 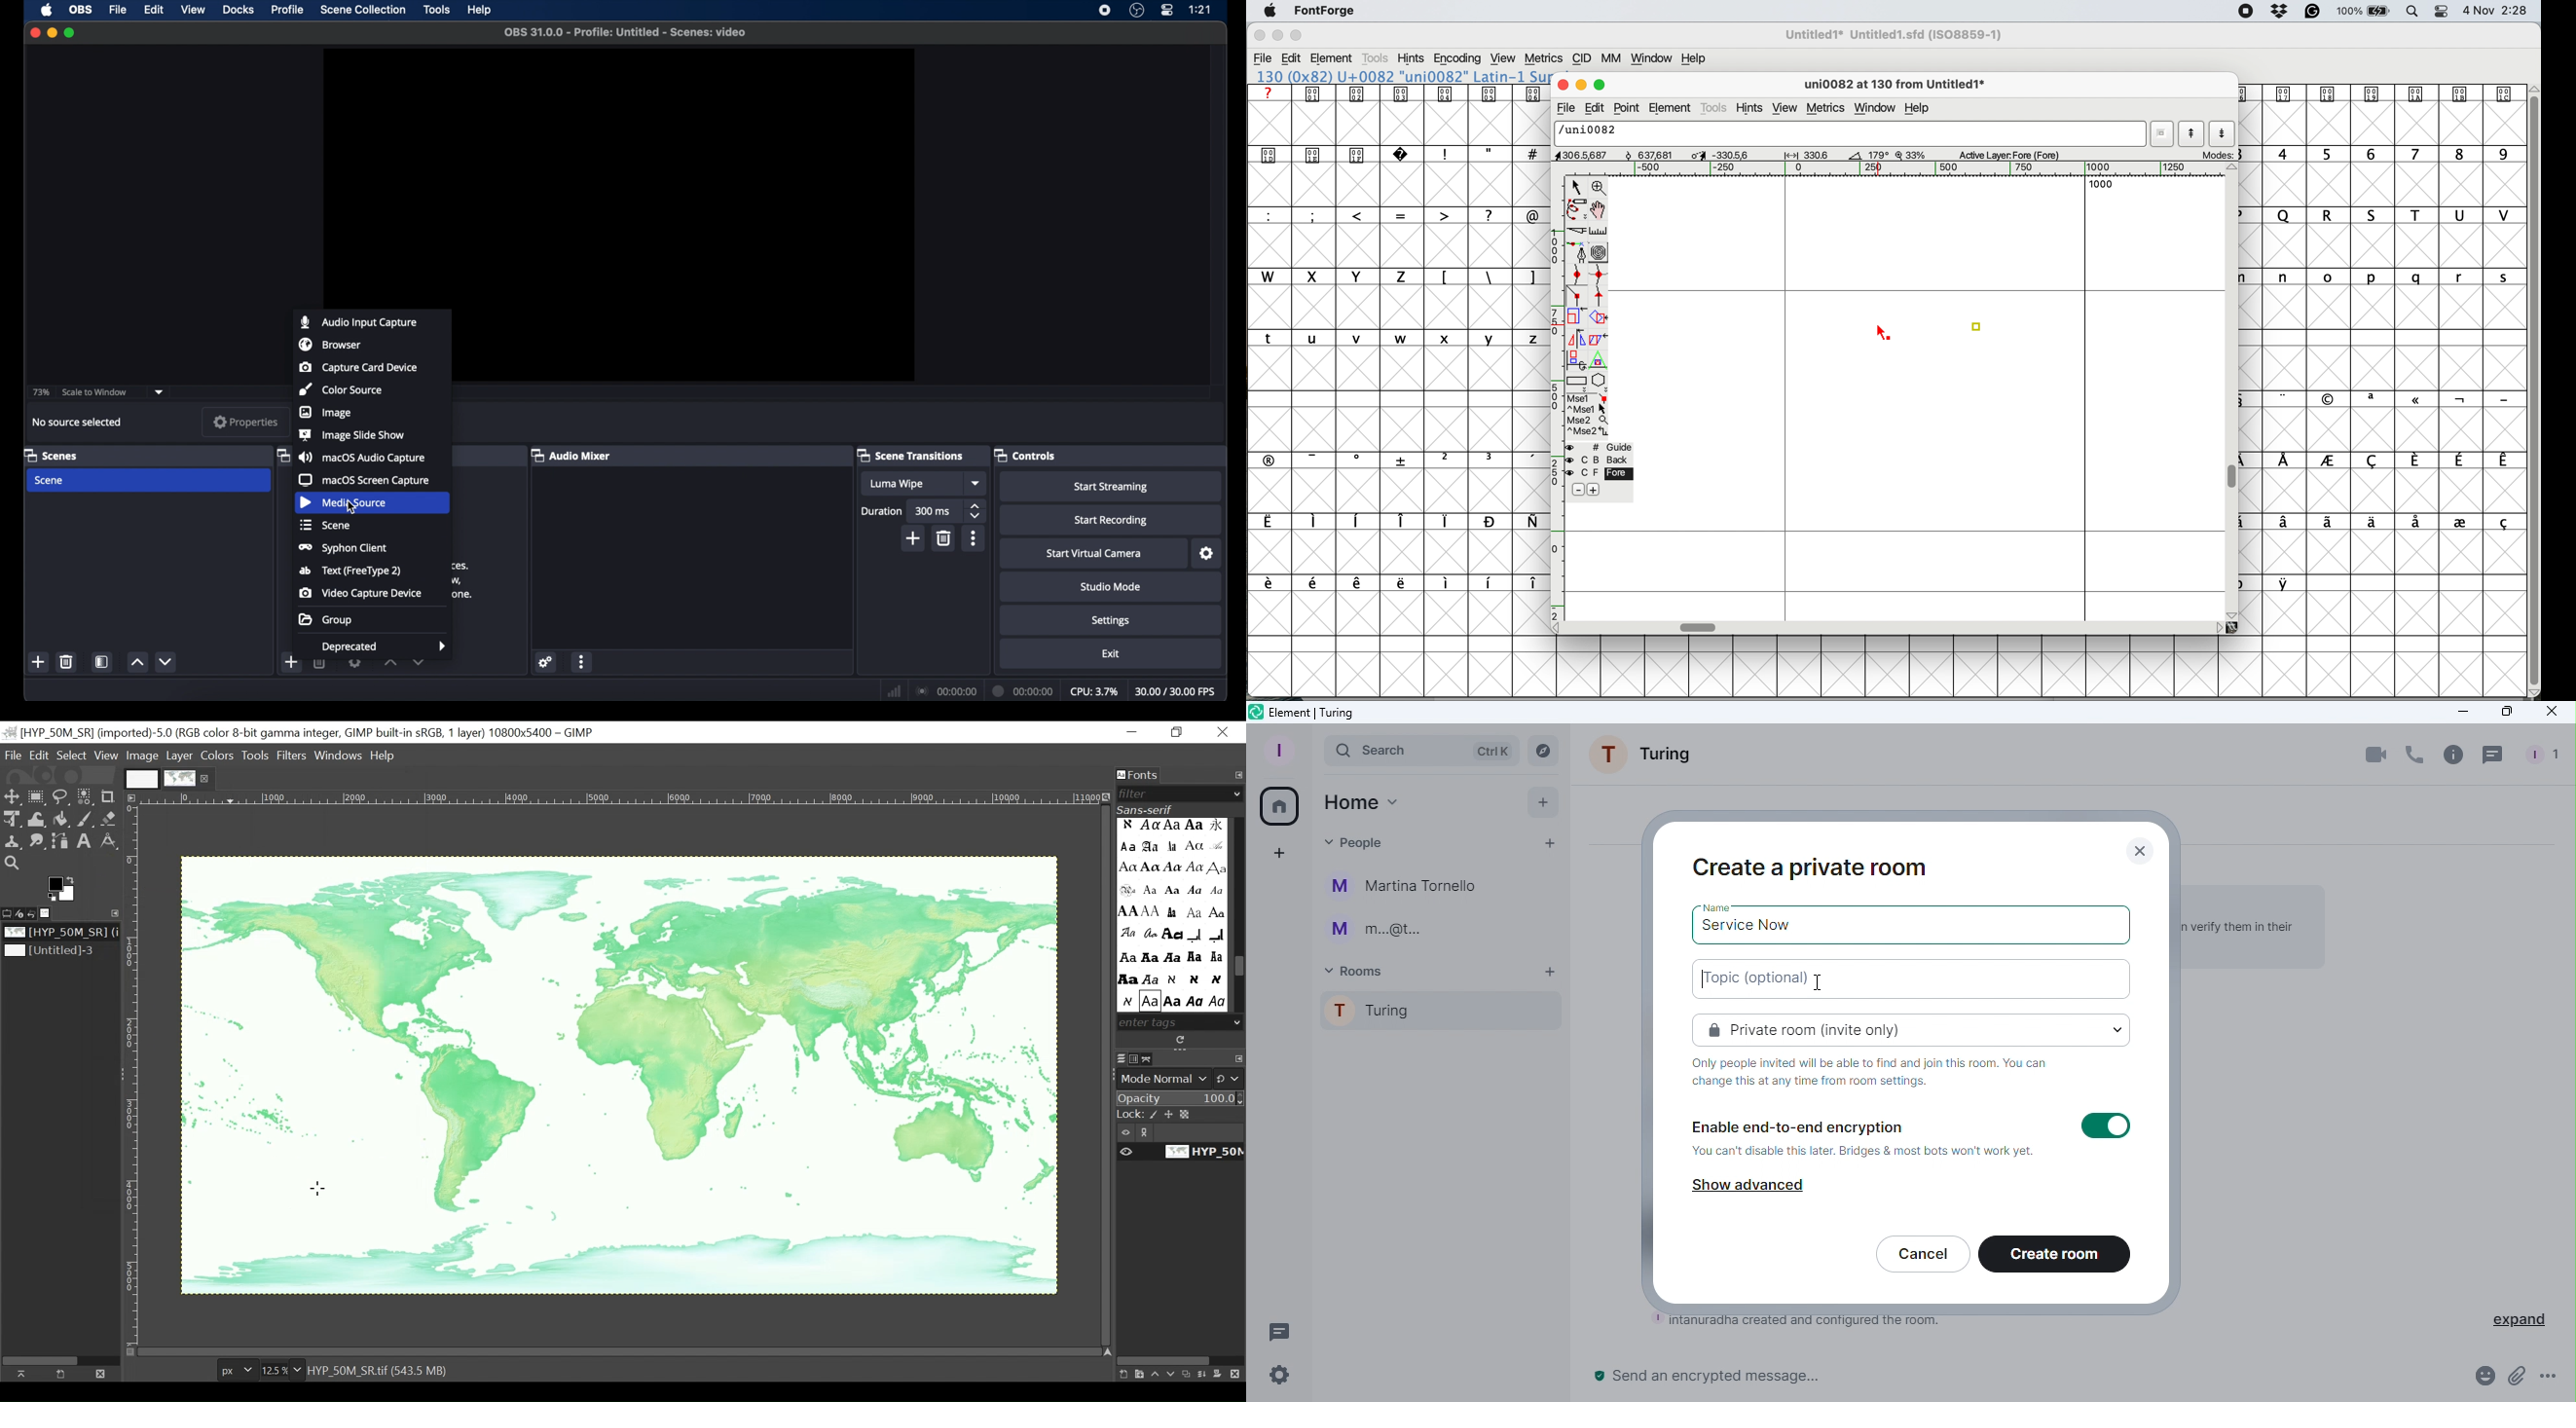 What do you see at coordinates (384, 648) in the screenshot?
I see `deprecated` at bounding box center [384, 648].